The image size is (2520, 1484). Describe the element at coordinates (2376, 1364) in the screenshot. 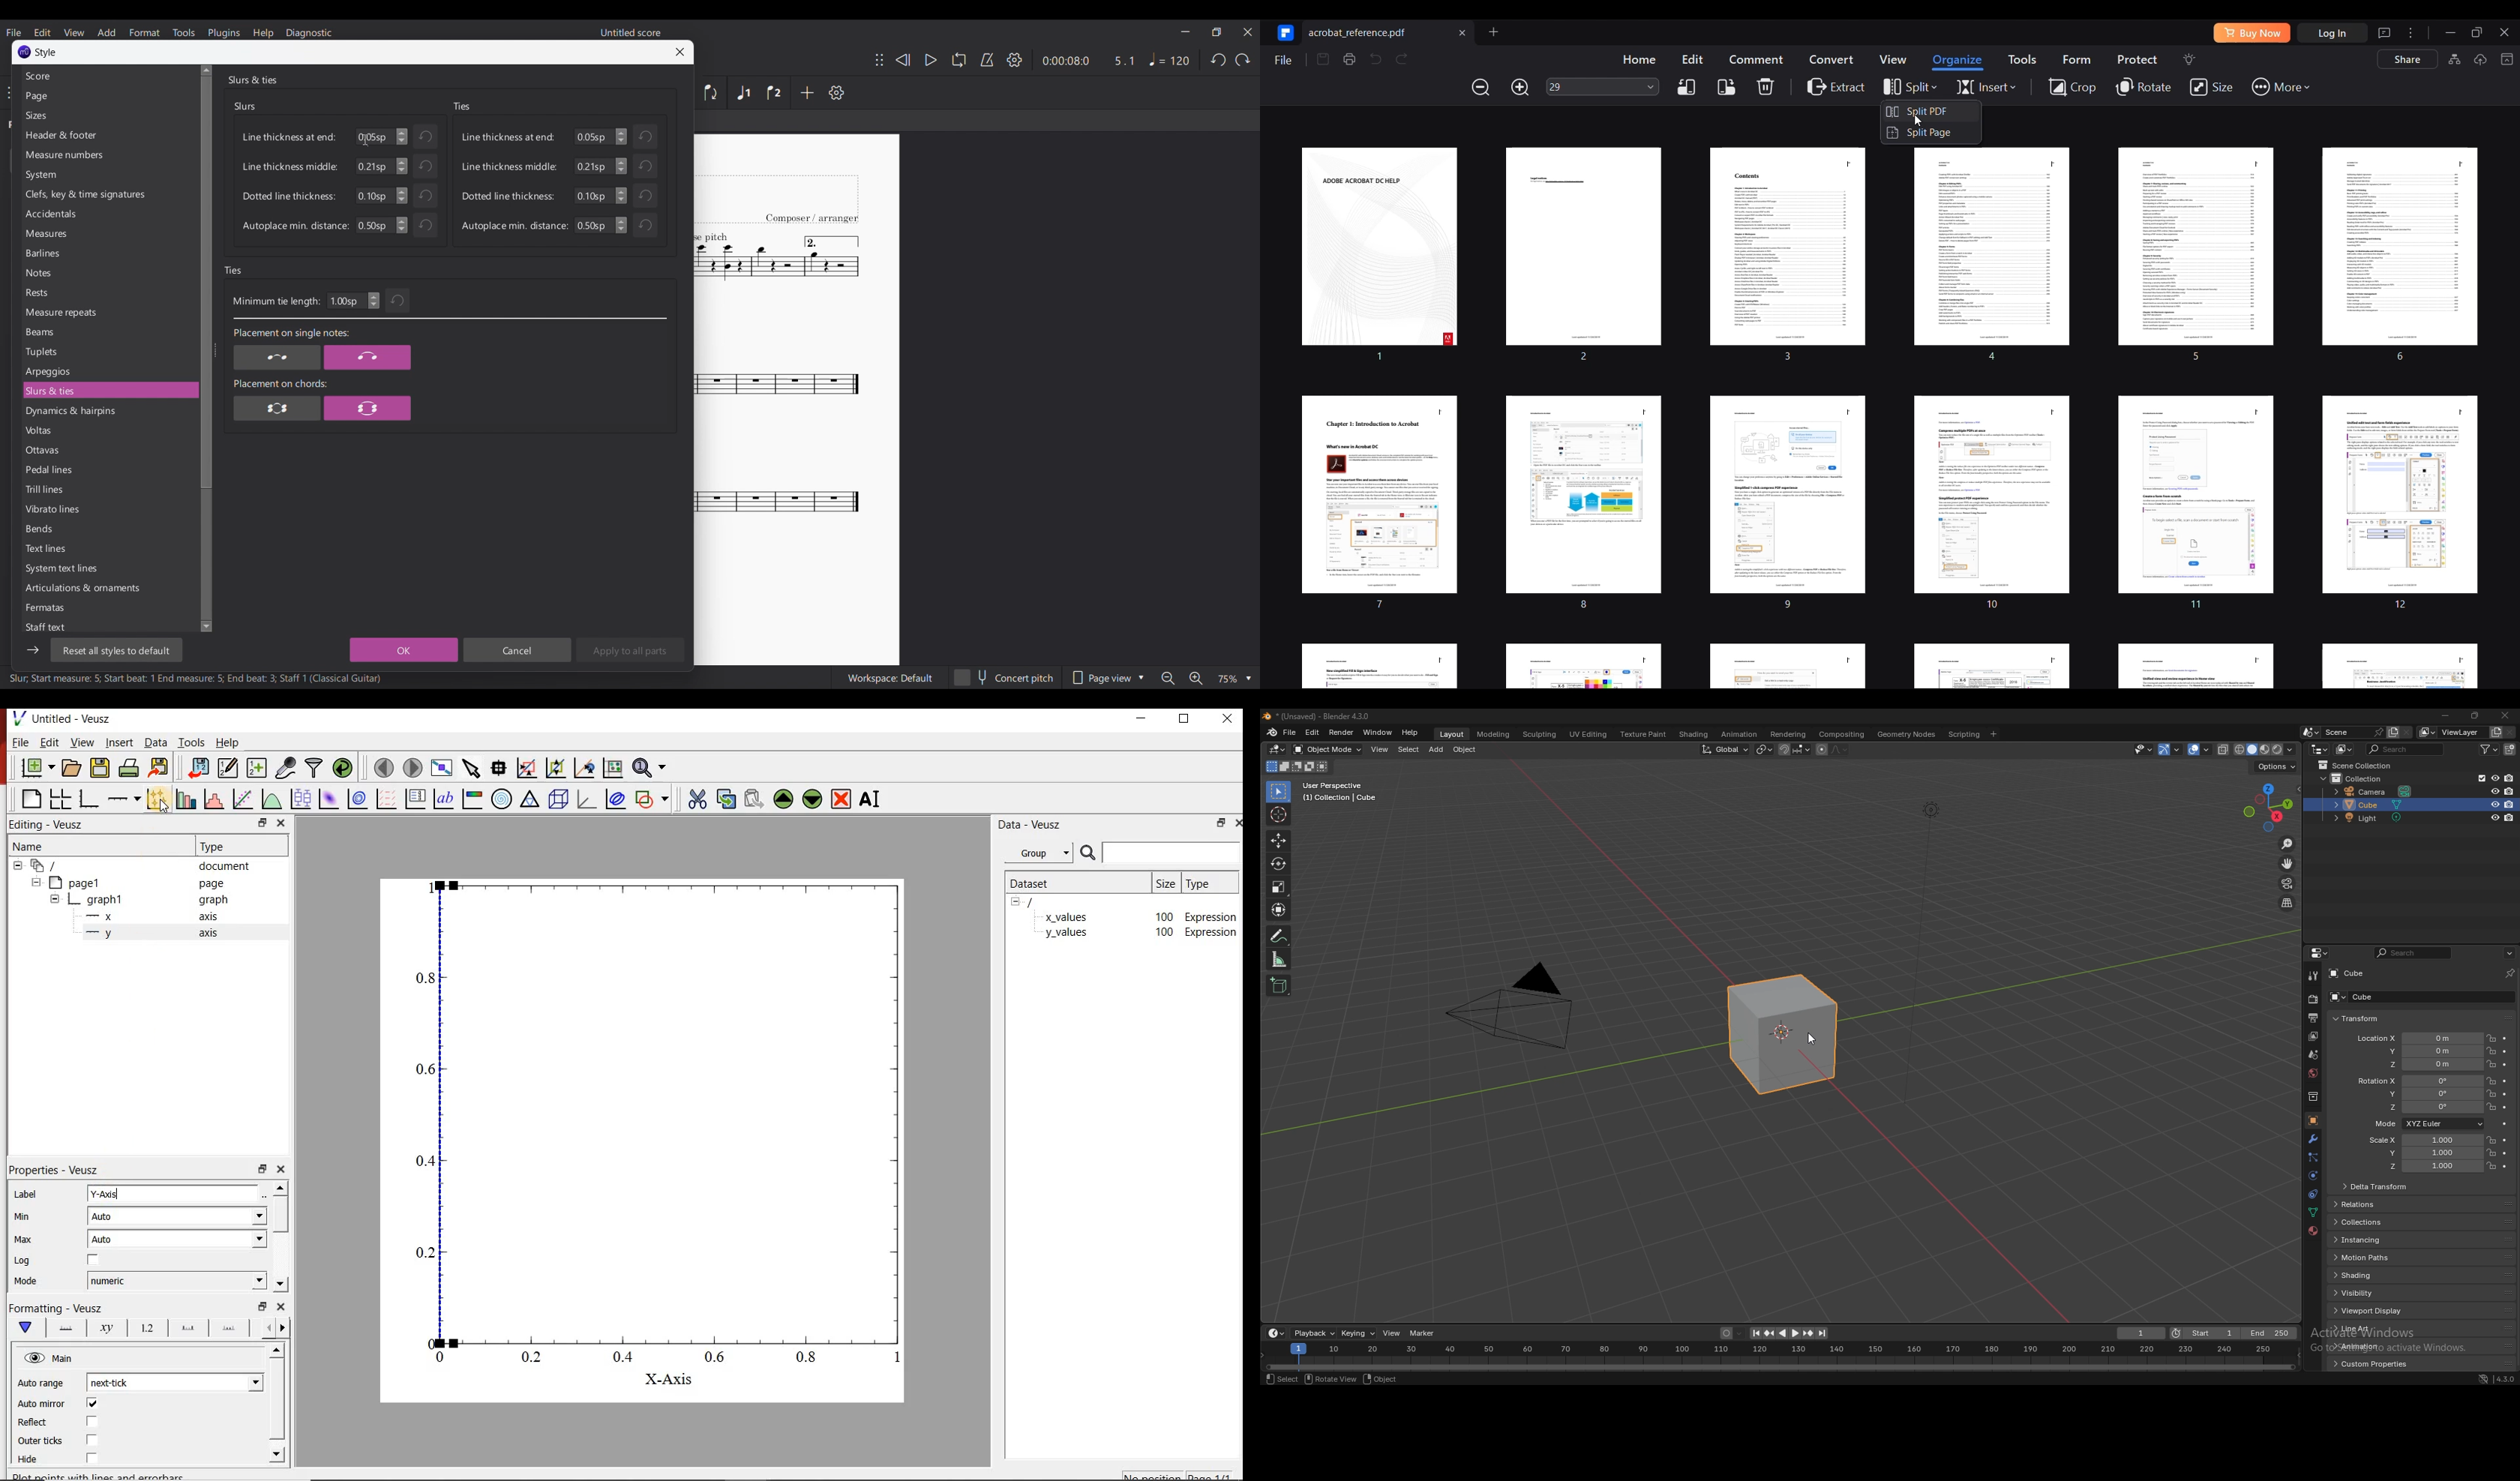

I see `custom properties` at that location.